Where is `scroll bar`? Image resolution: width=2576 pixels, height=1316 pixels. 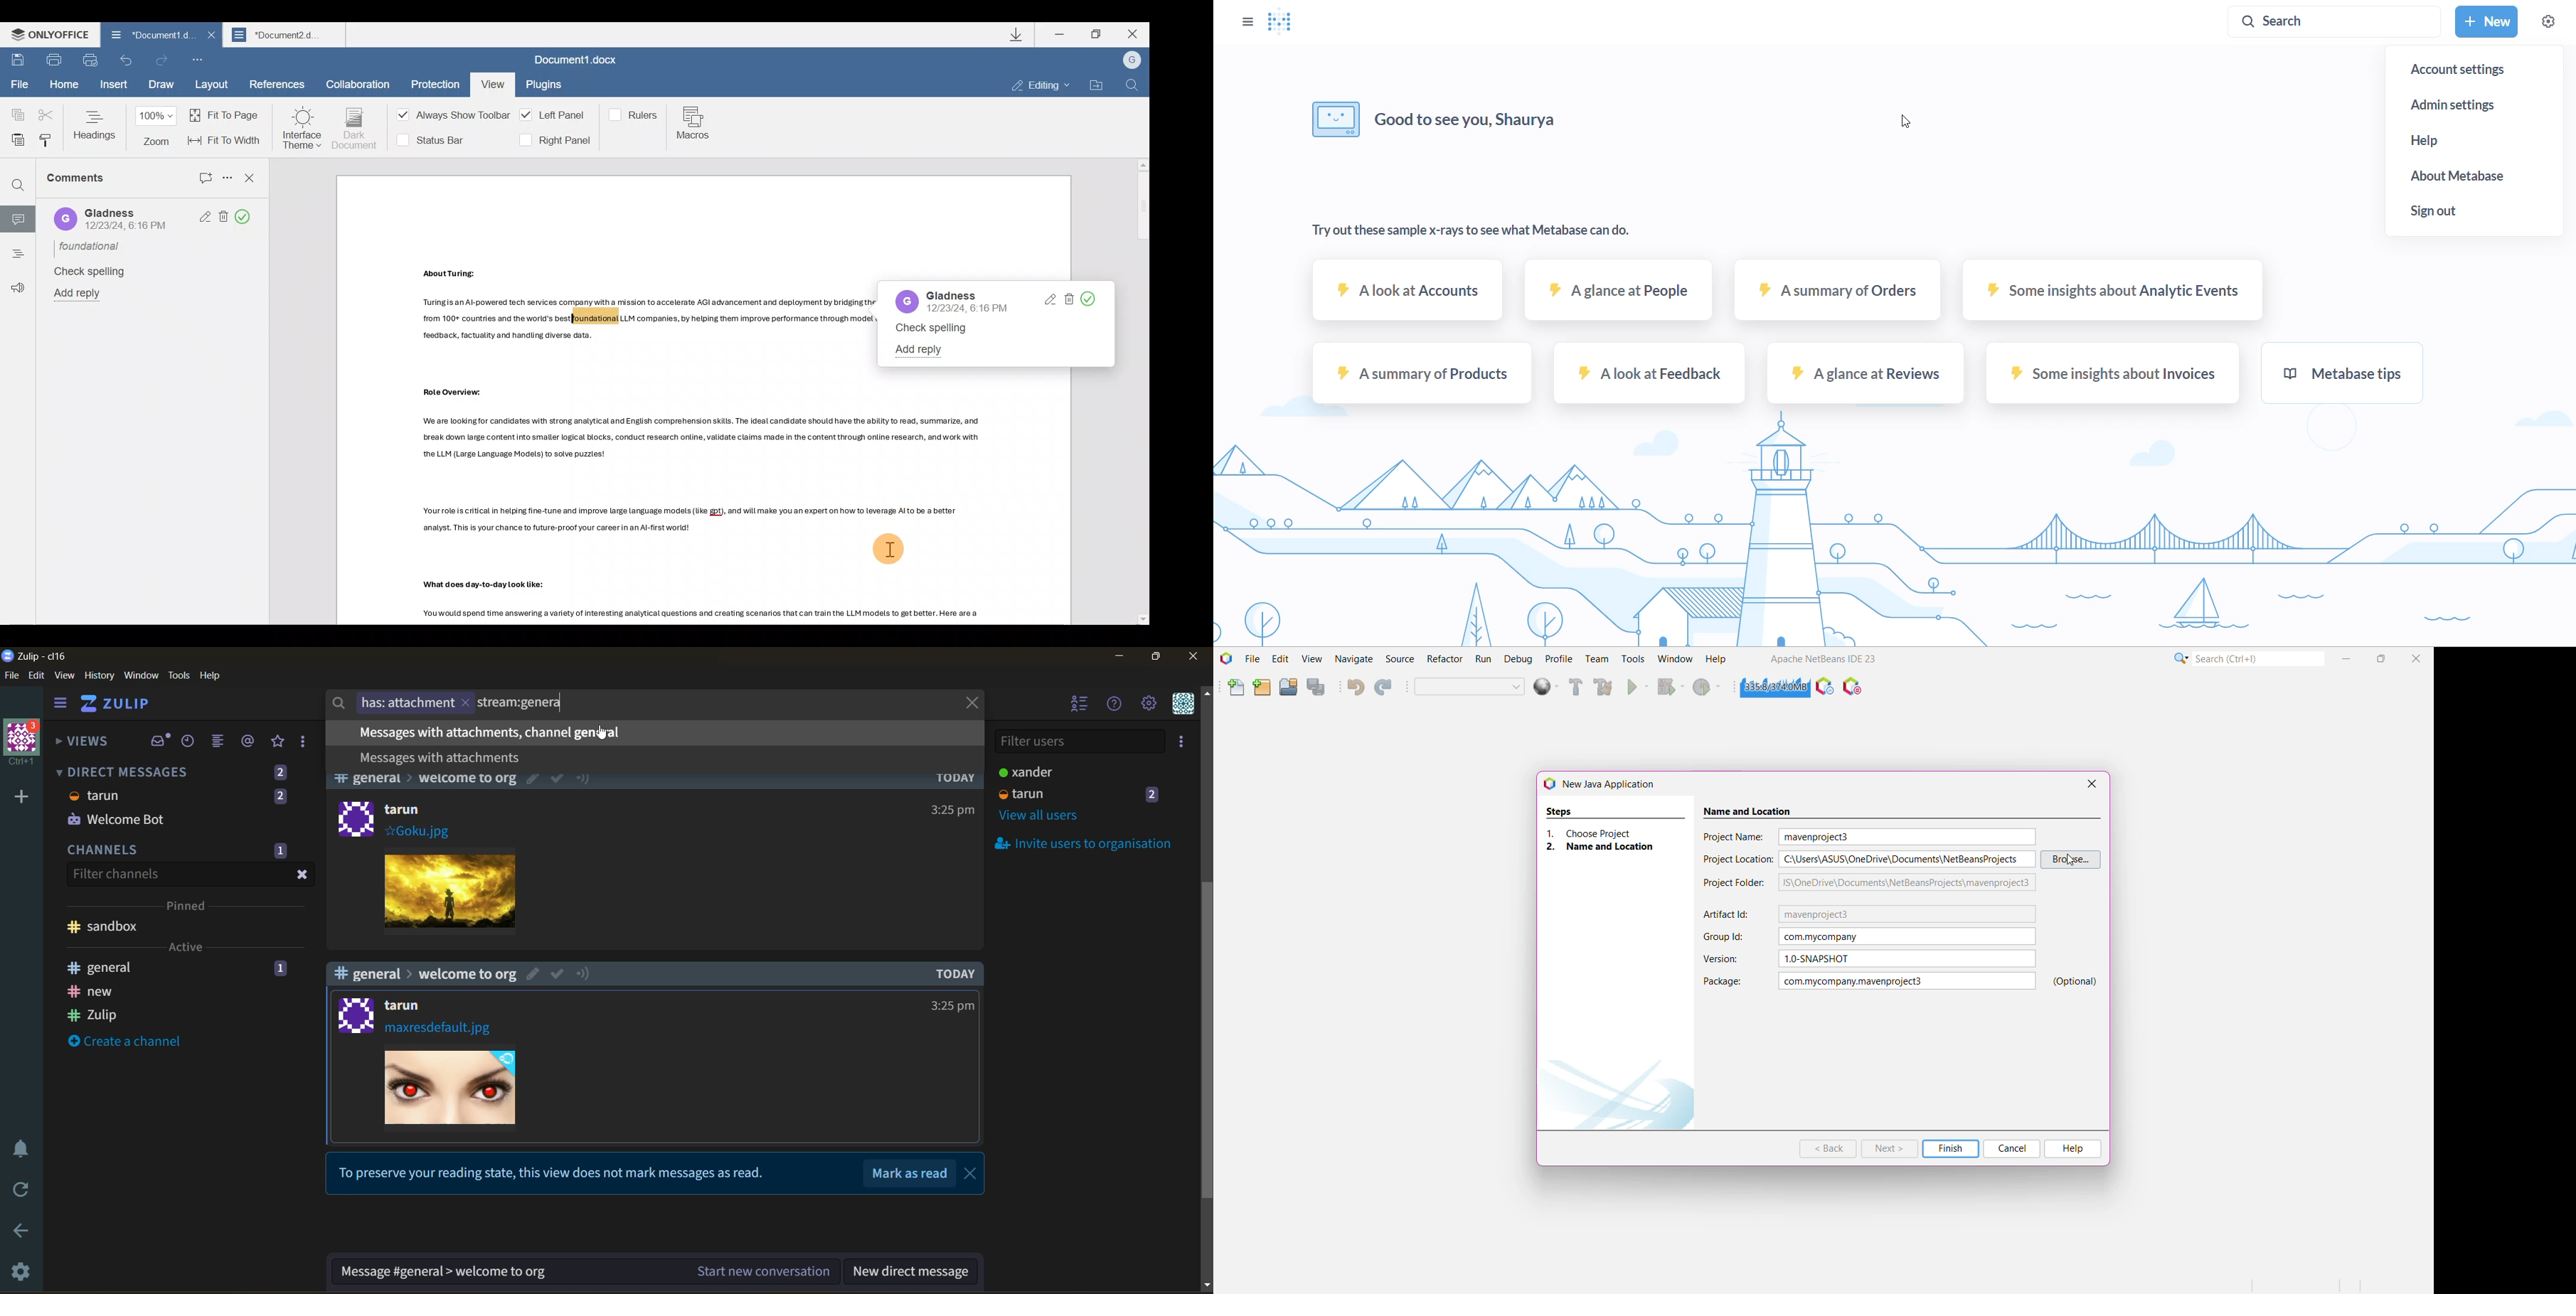
scroll bar is located at coordinates (1206, 990).